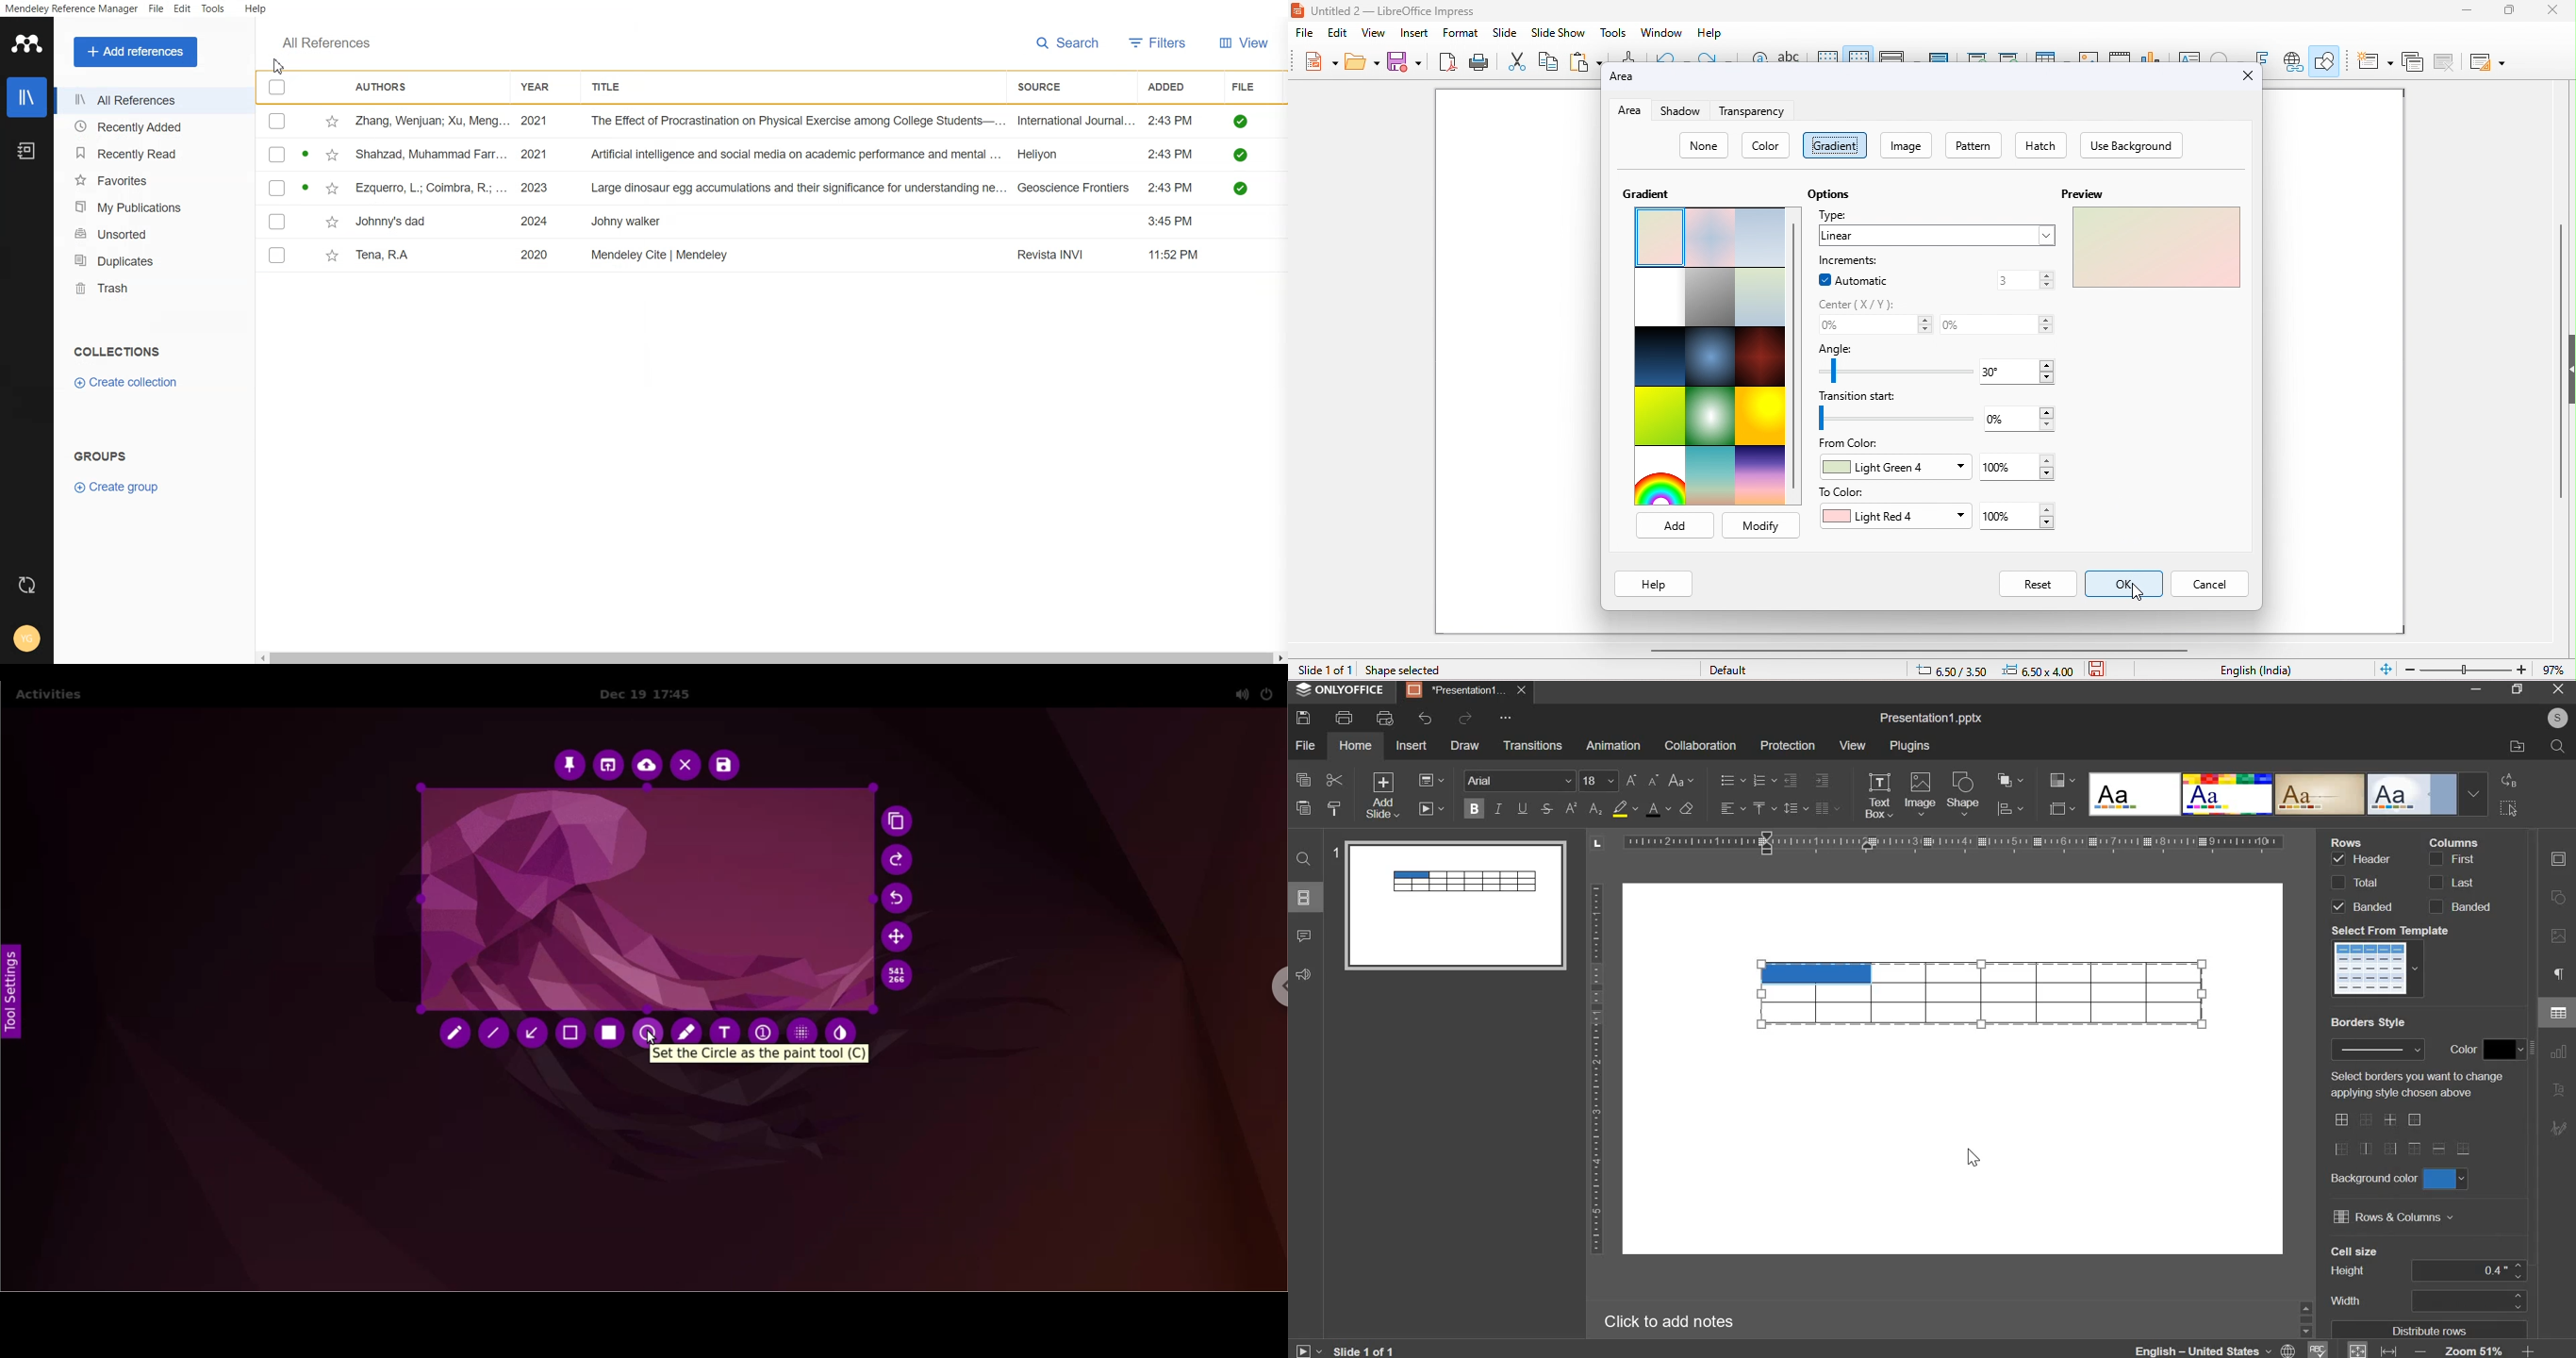  I want to click on line spacing, so click(1794, 808).